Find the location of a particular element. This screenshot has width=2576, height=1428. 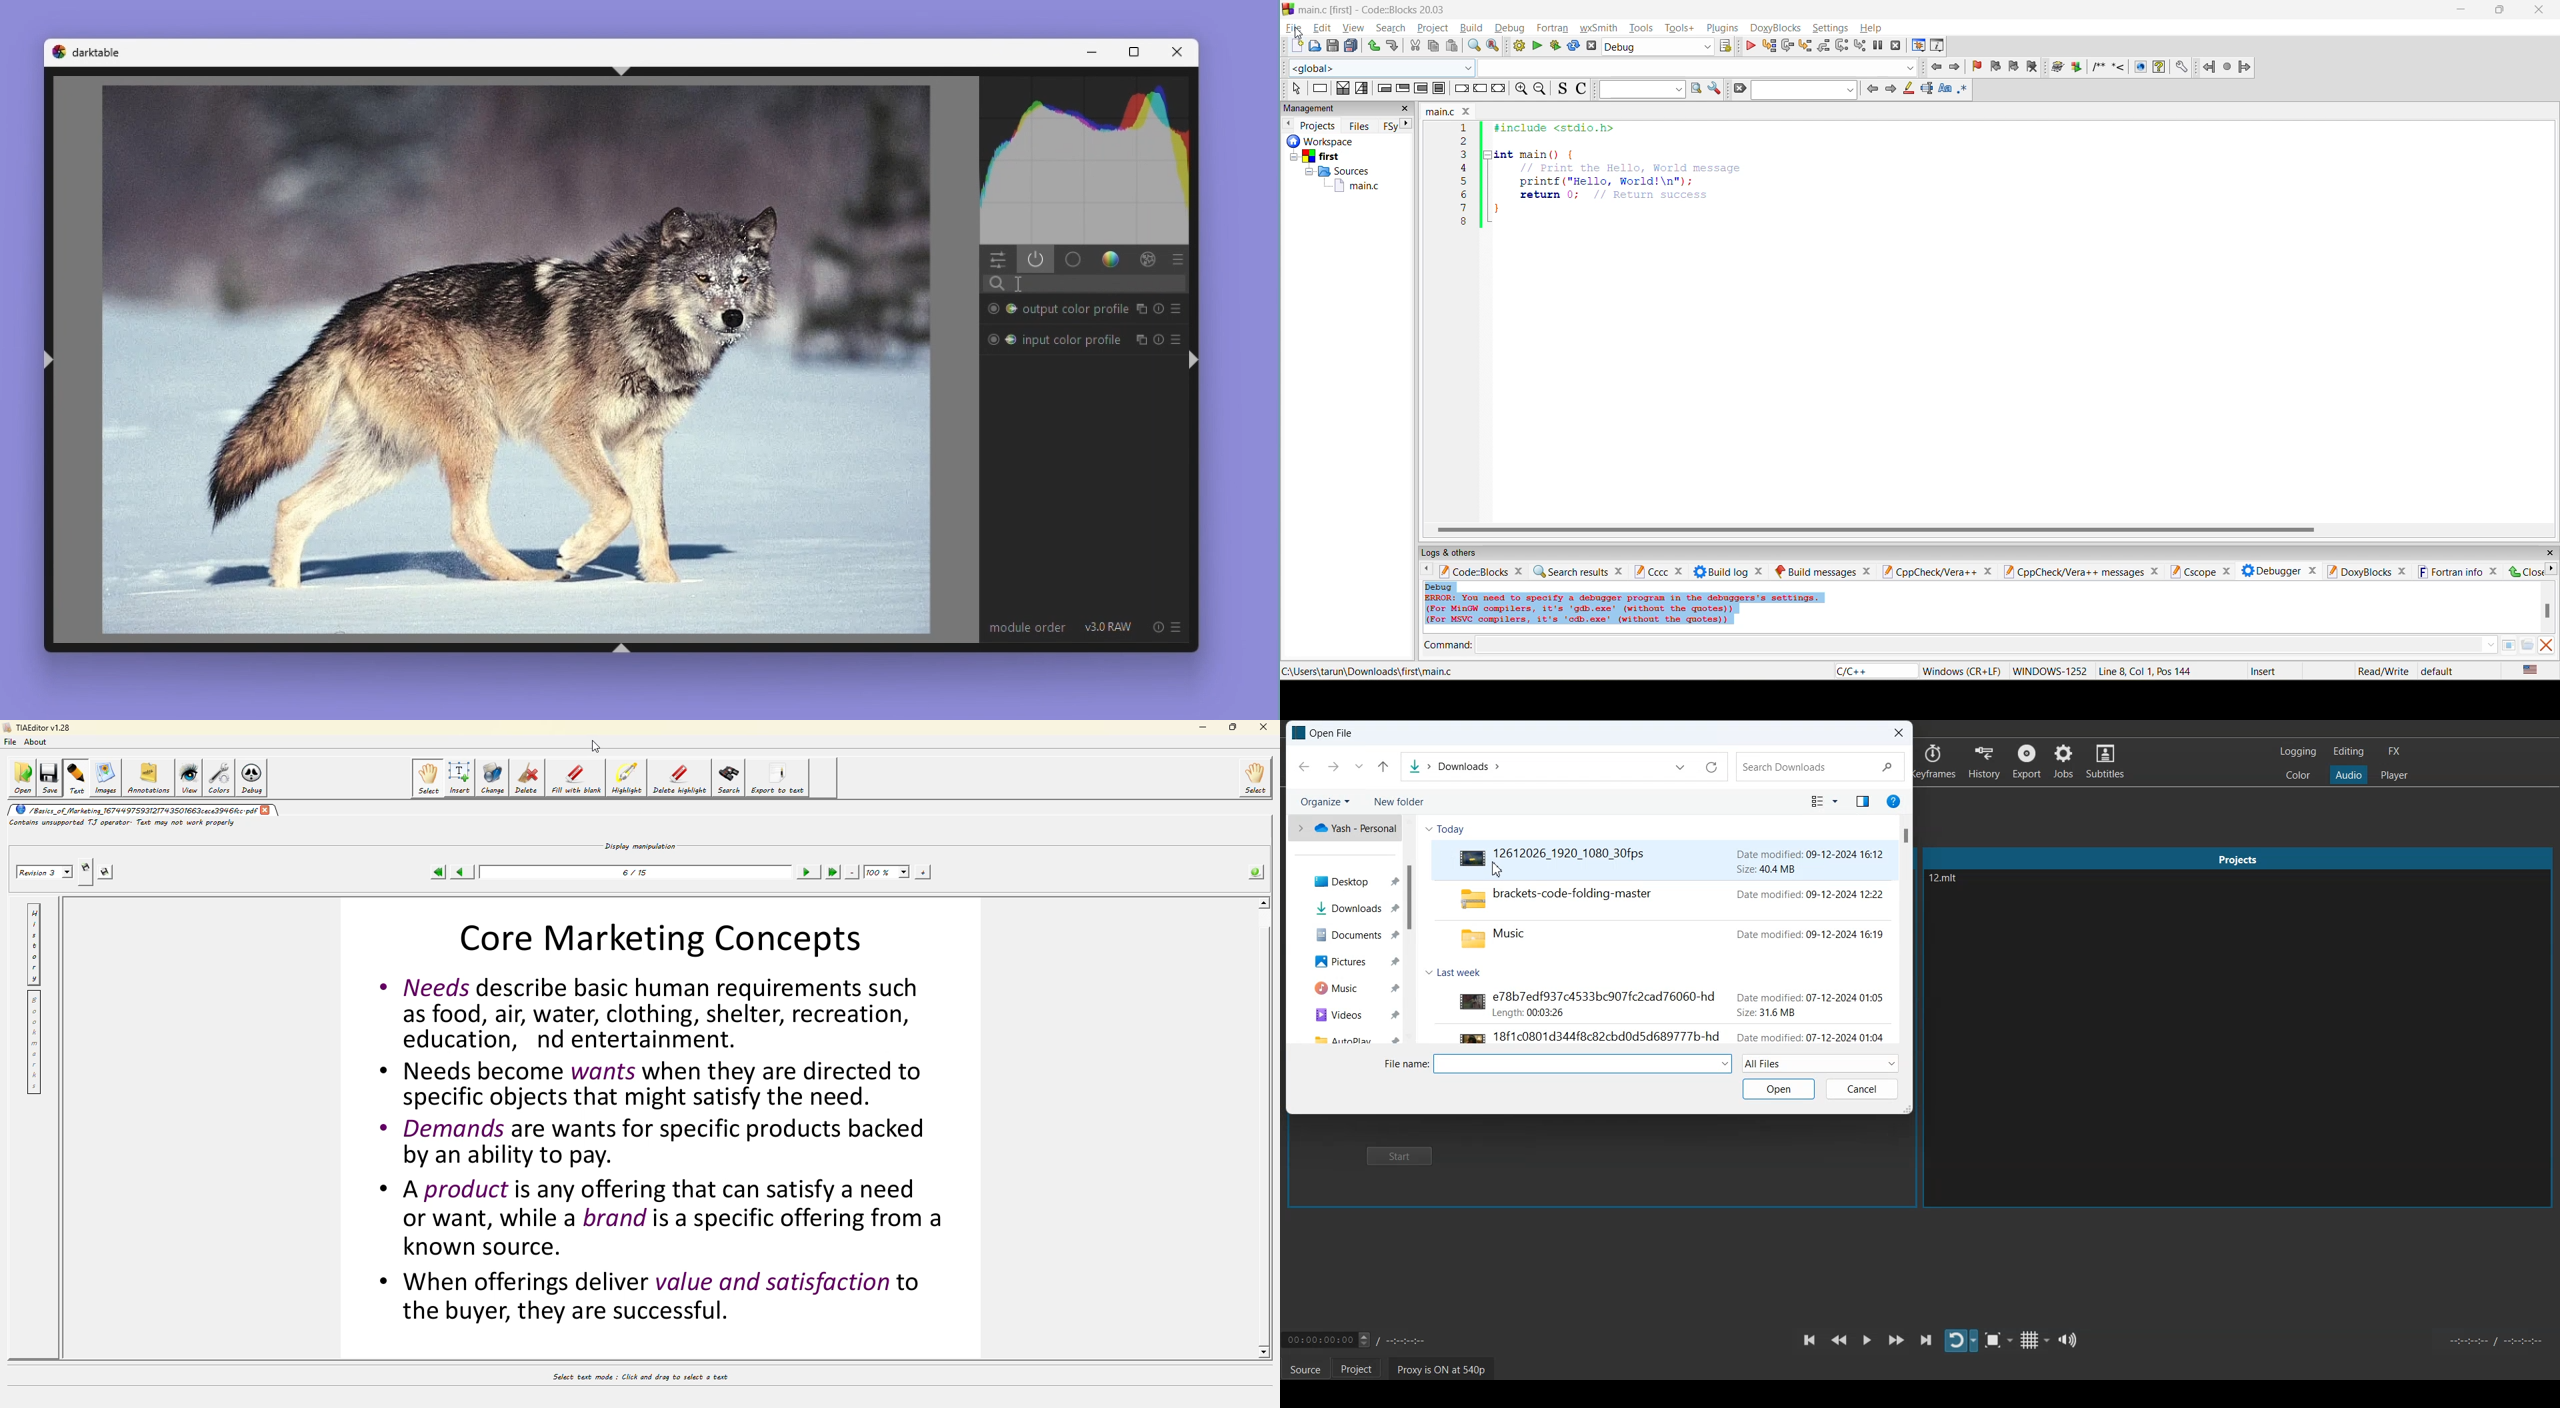

Player is located at coordinates (2394, 775).